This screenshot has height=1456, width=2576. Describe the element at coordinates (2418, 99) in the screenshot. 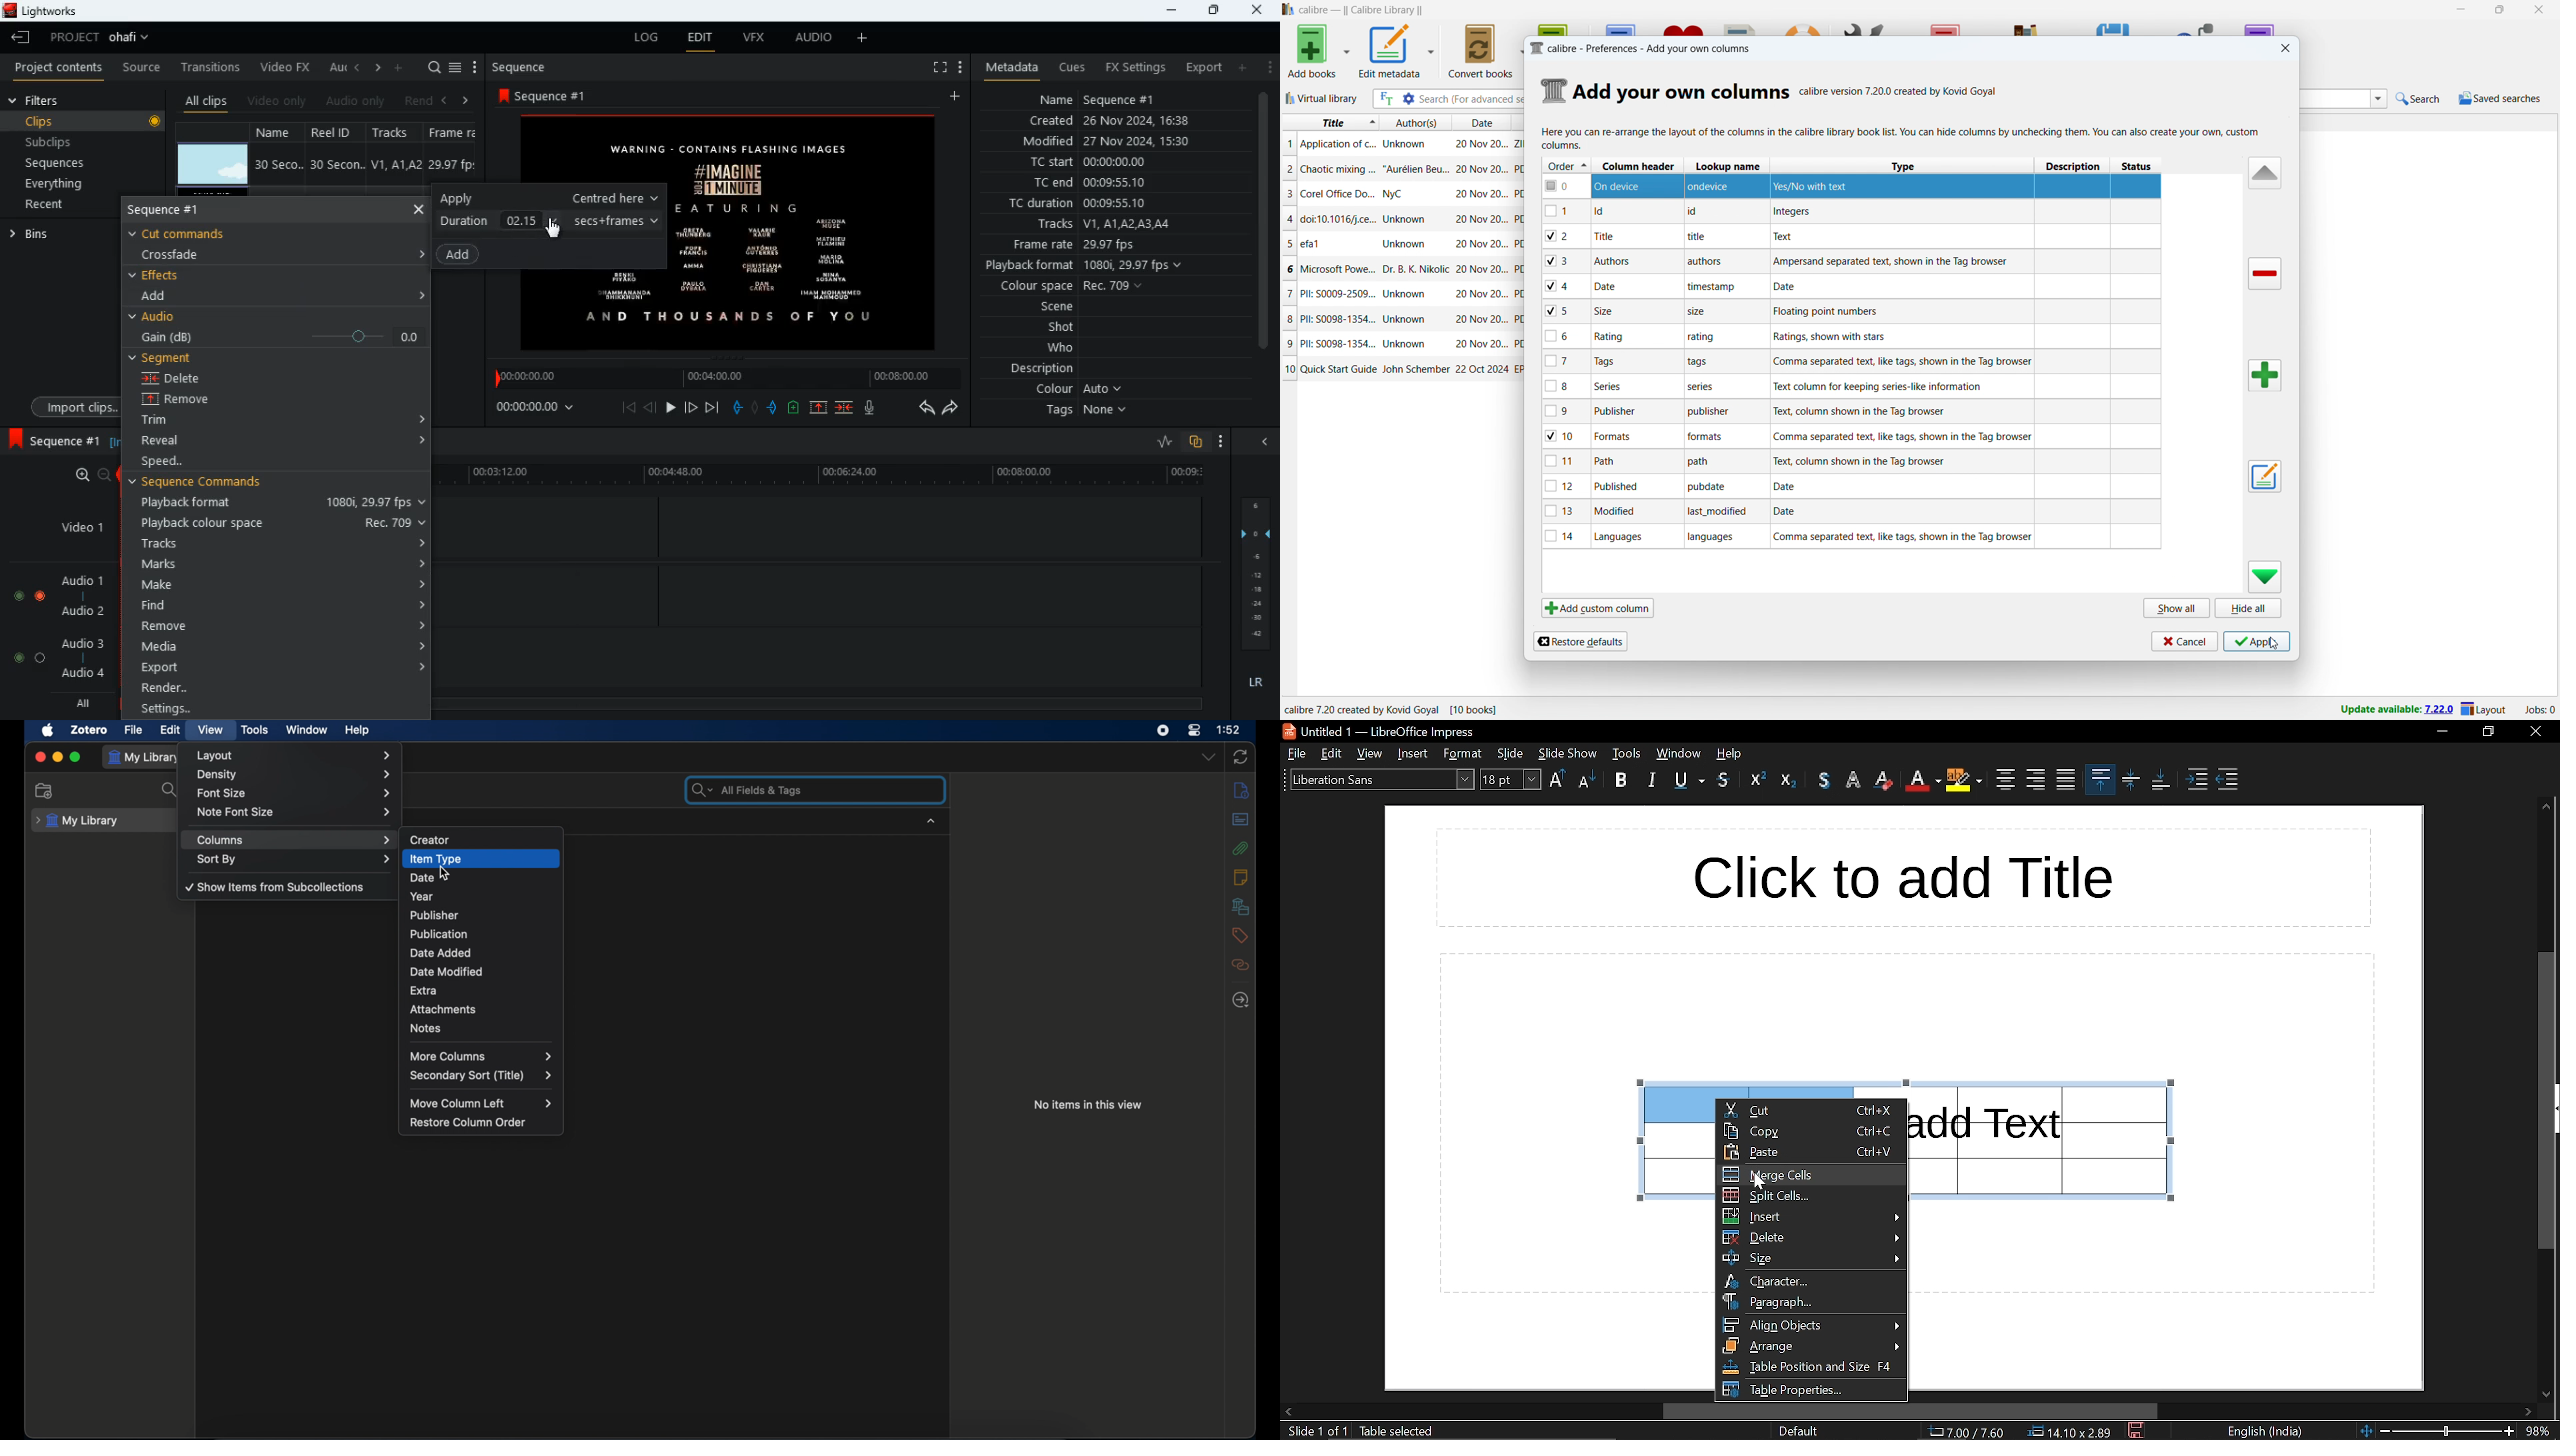

I see `quick search` at that location.